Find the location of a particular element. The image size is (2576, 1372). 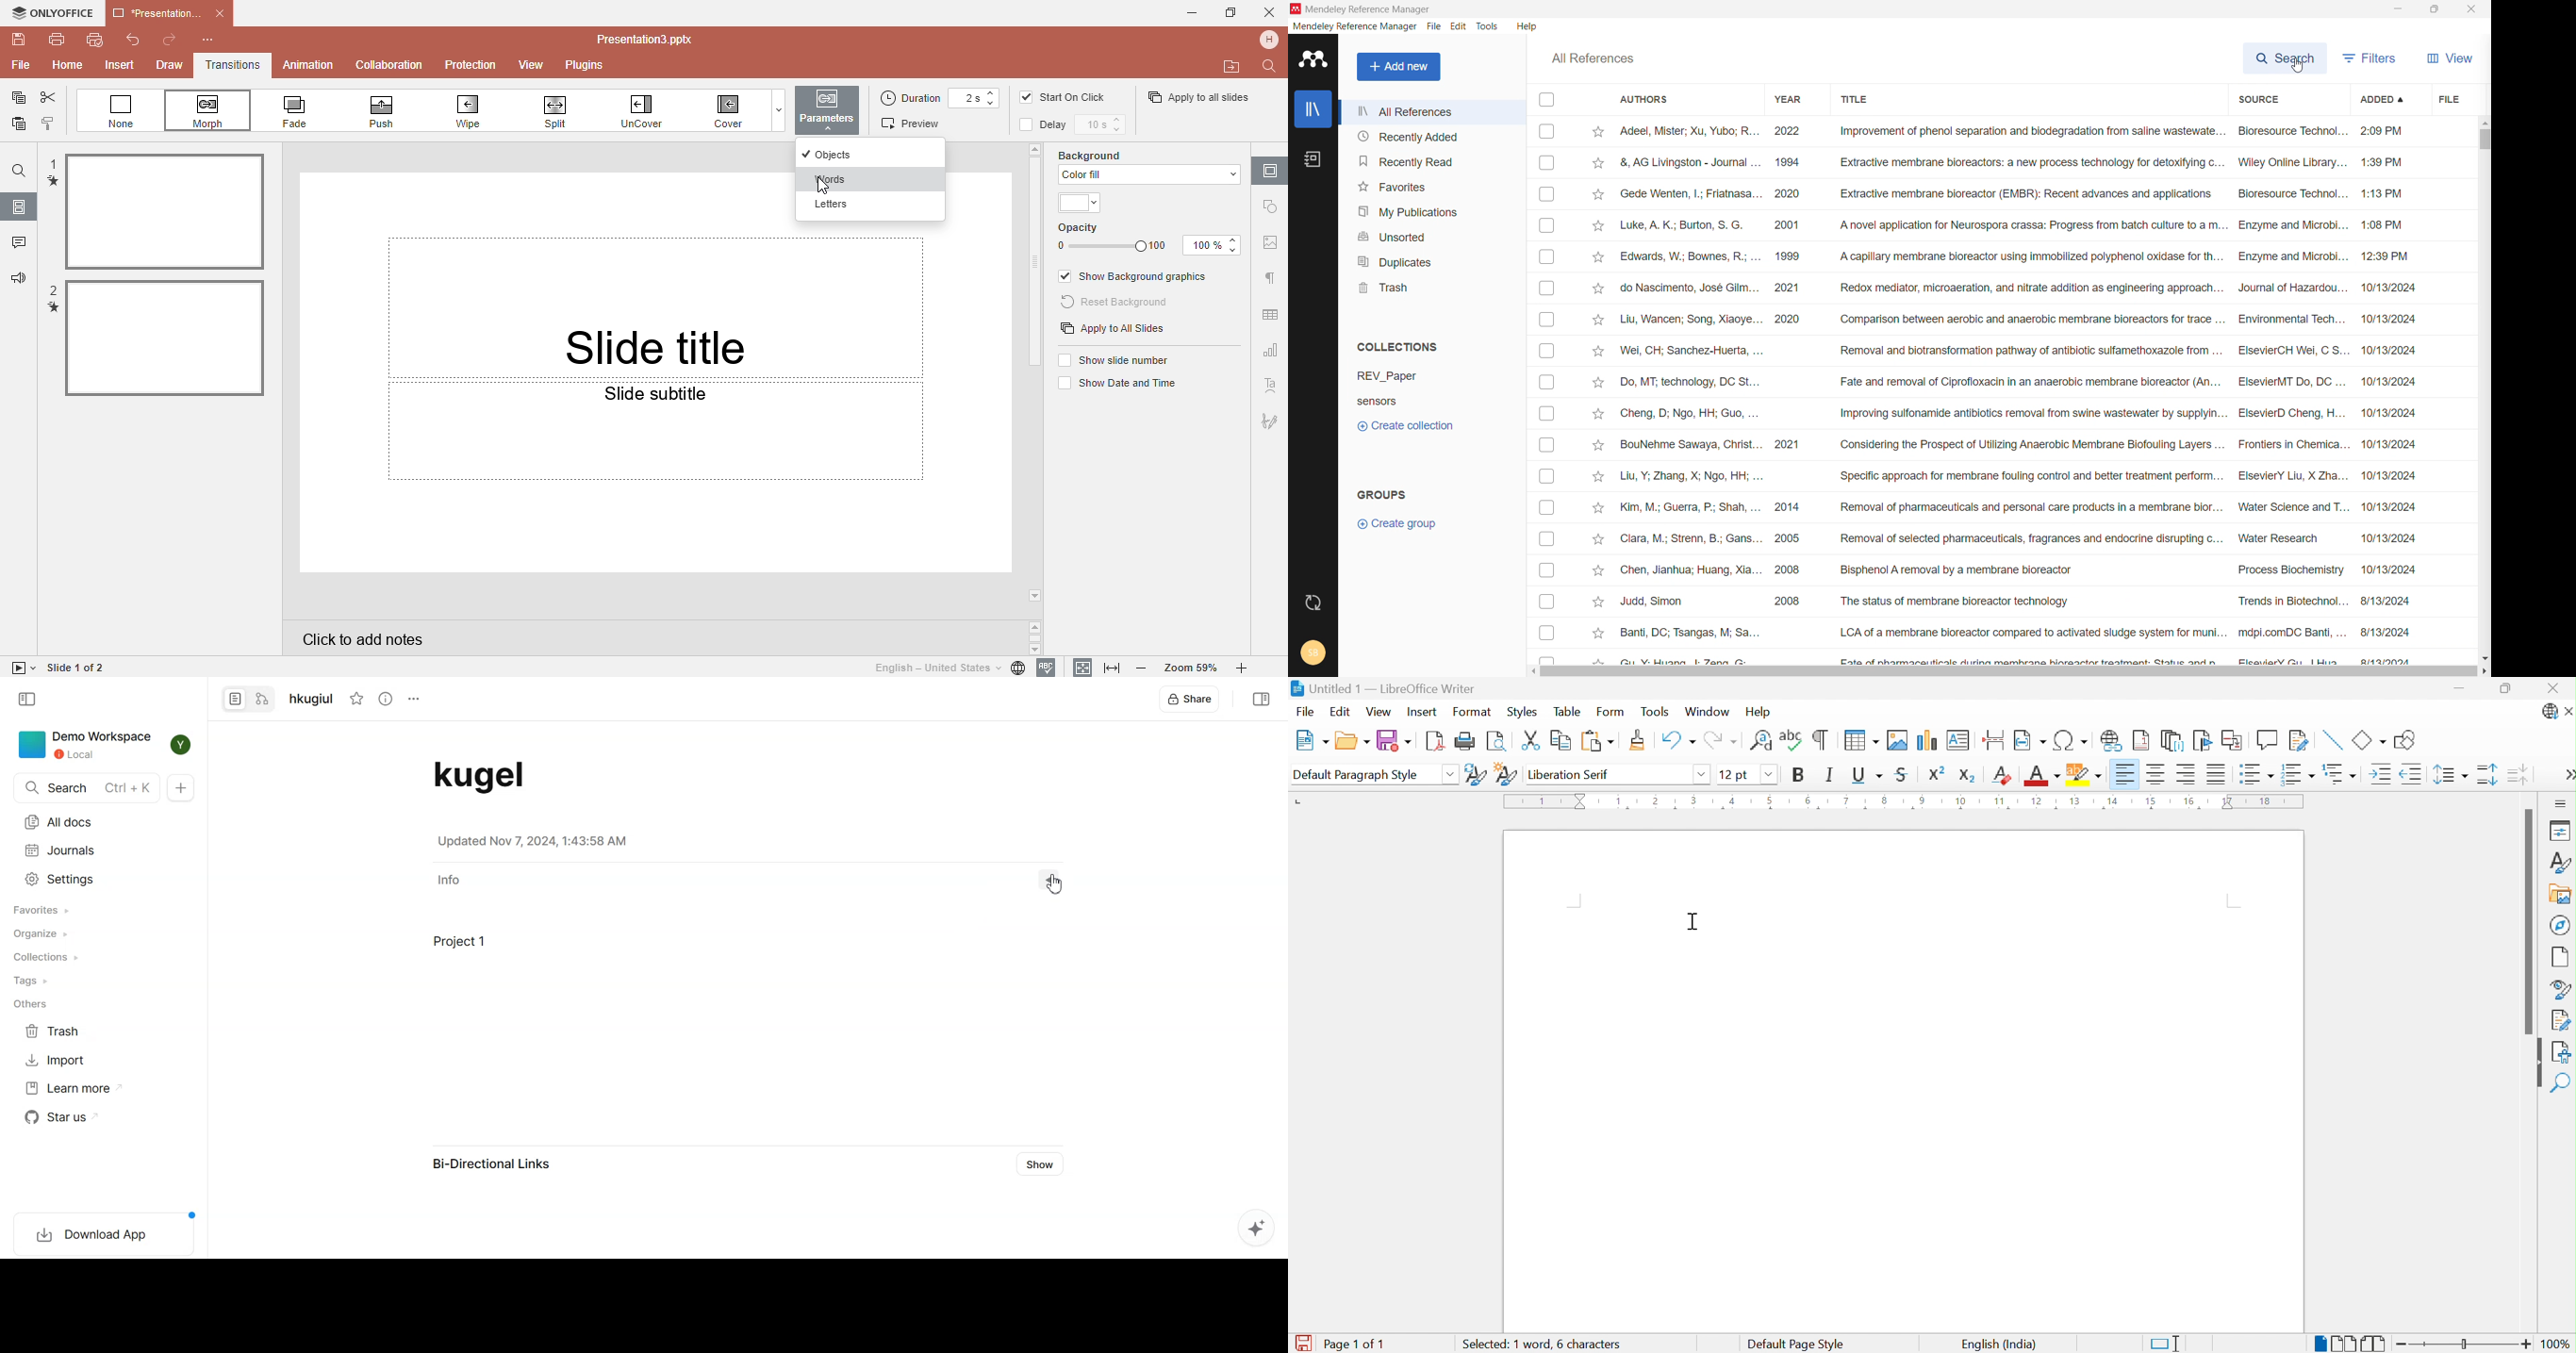

Collections is located at coordinates (45, 958).